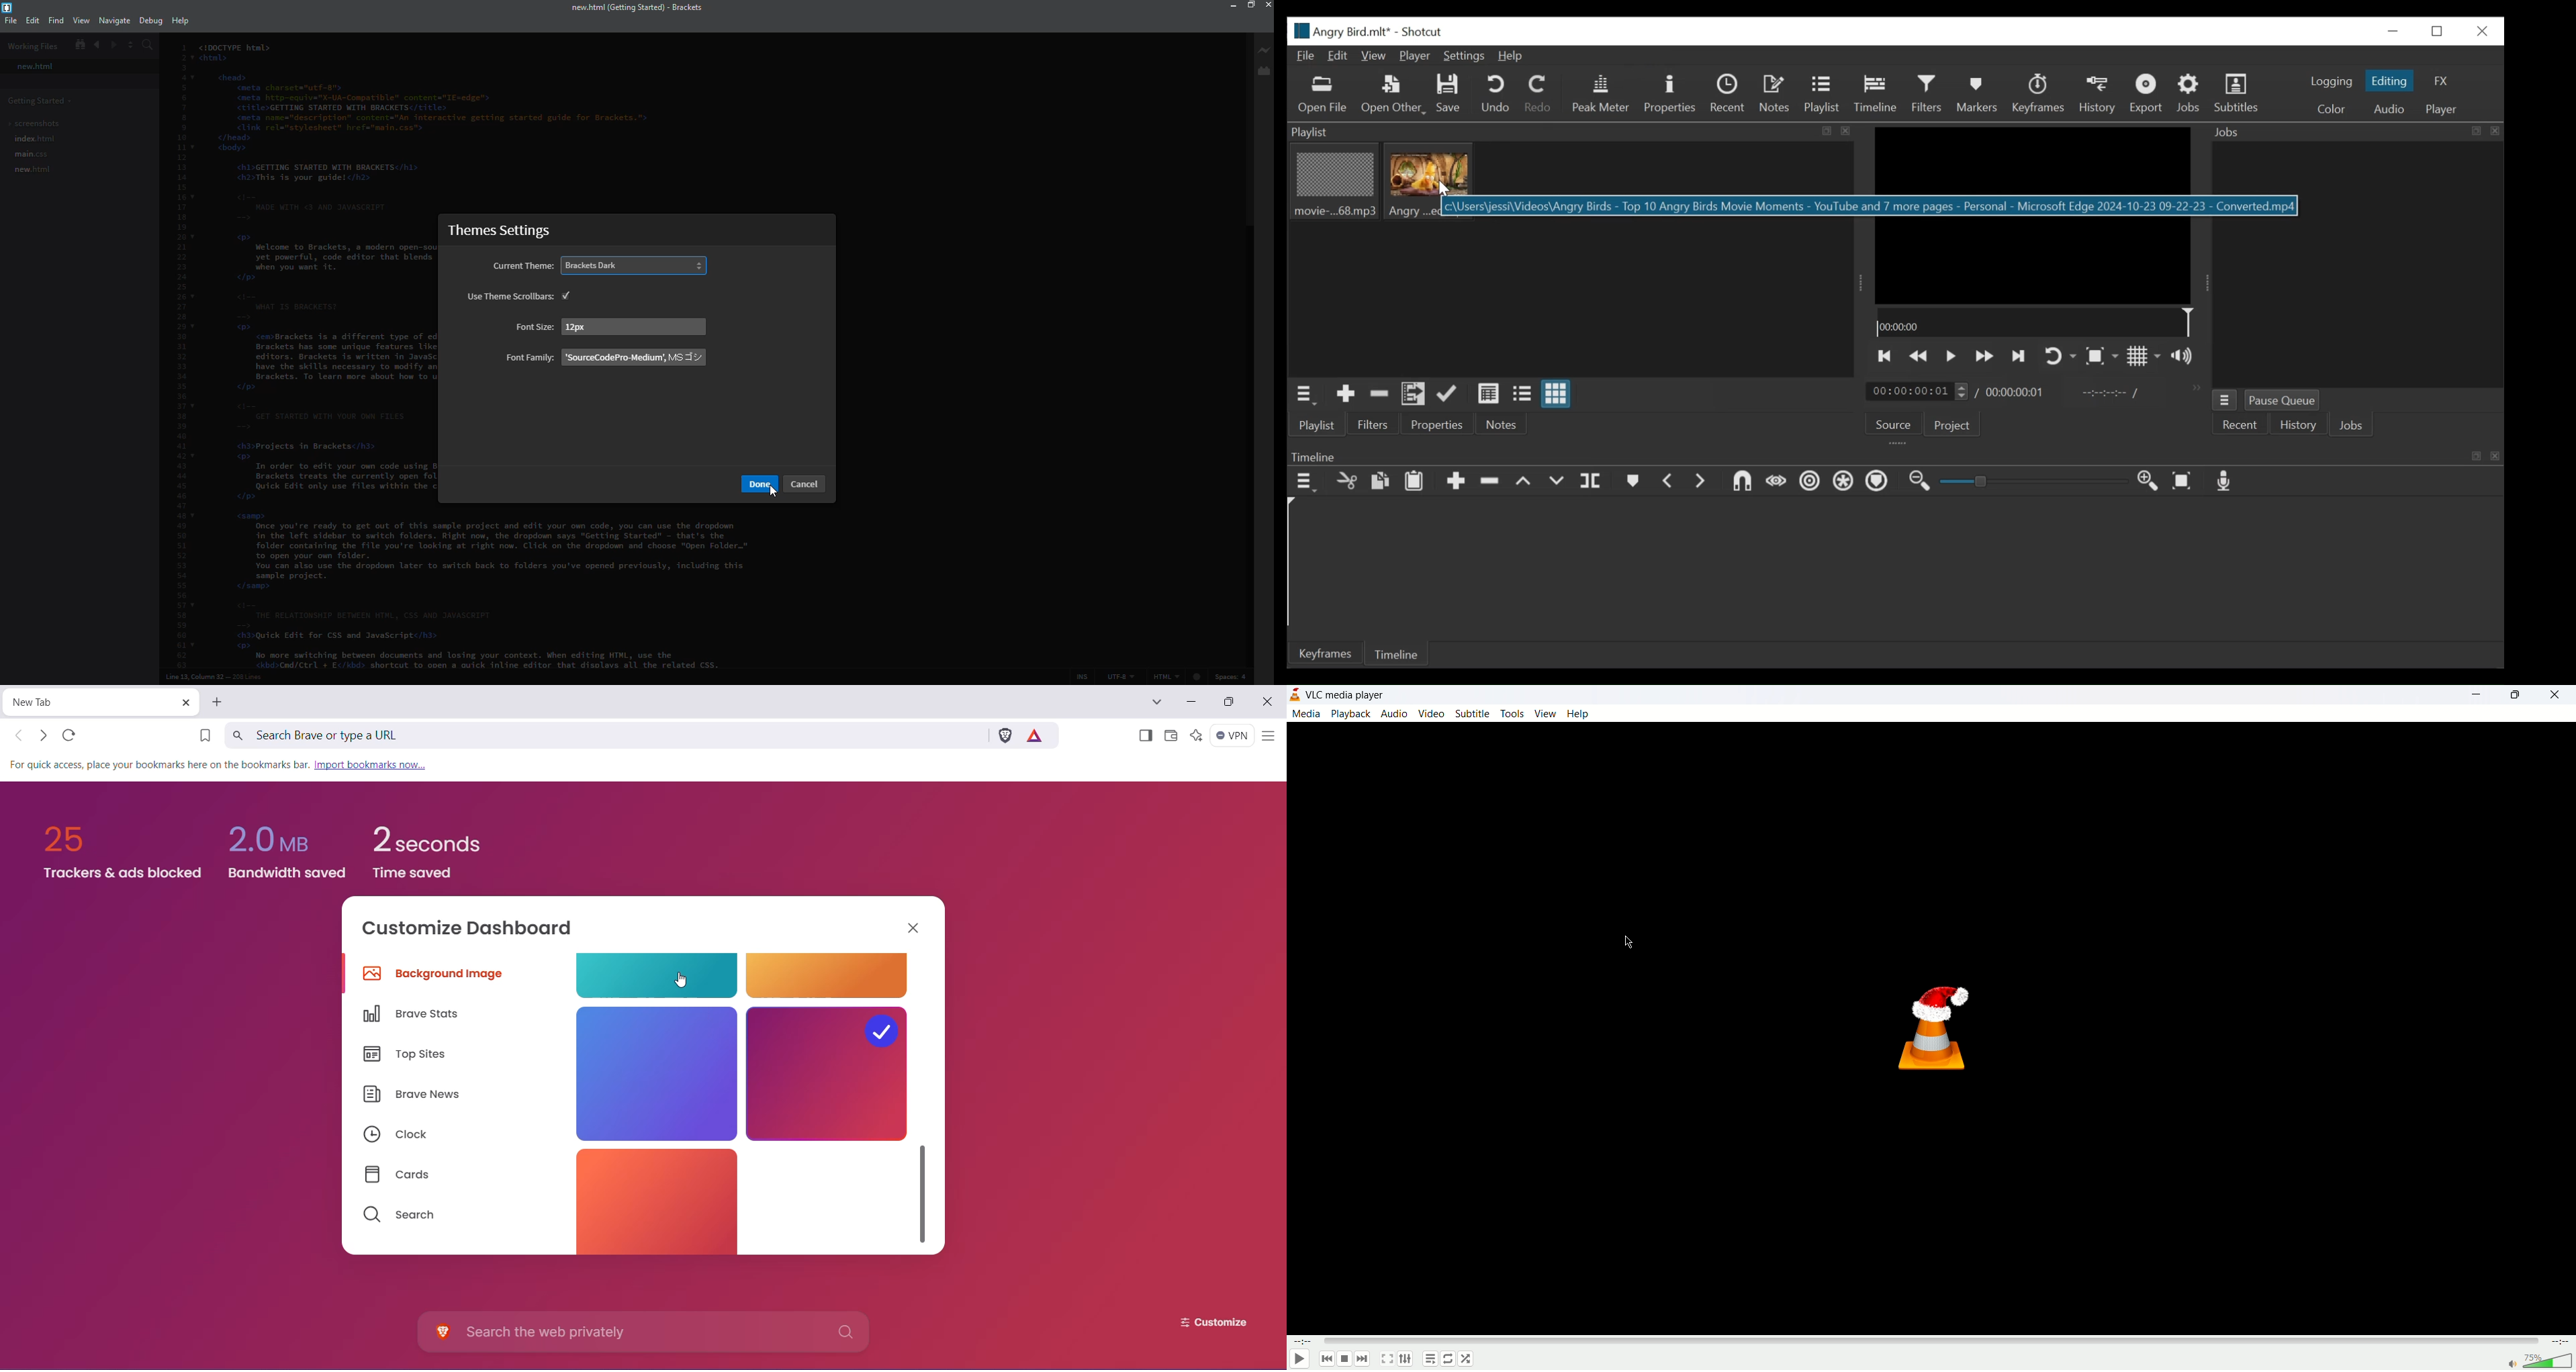 Image resolution: width=2576 pixels, height=1372 pixels. I want to click on Next Marker, so click(1702, 483).